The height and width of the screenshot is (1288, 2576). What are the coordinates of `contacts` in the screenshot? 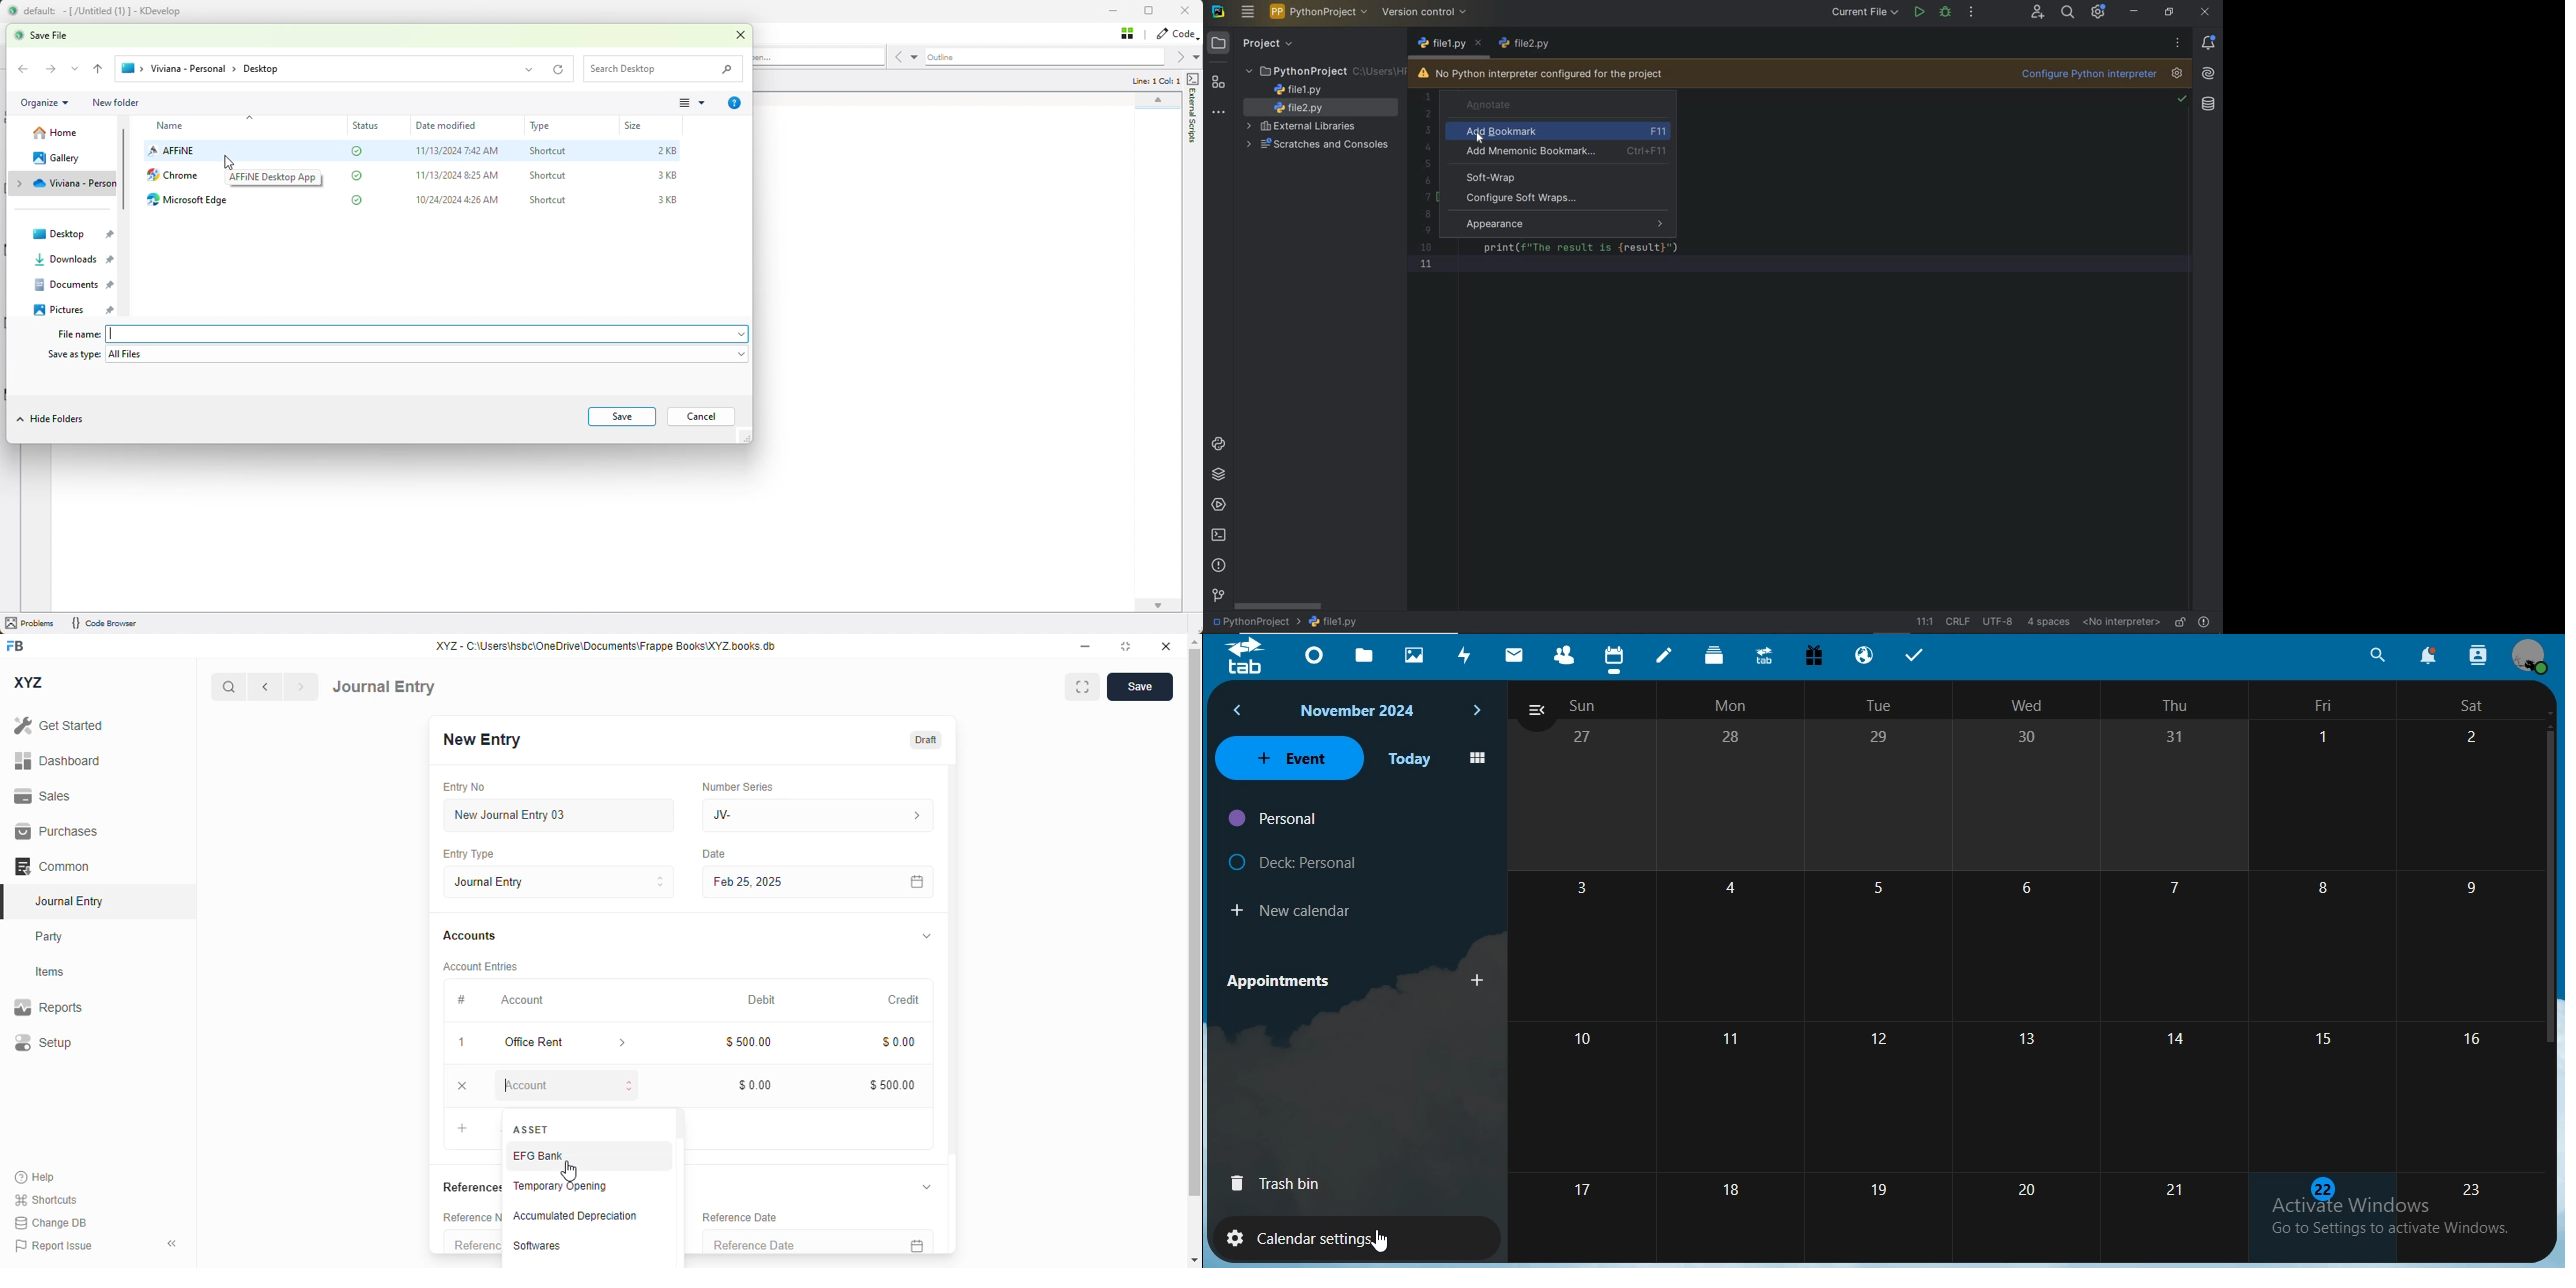 It's located at (1564, 654).